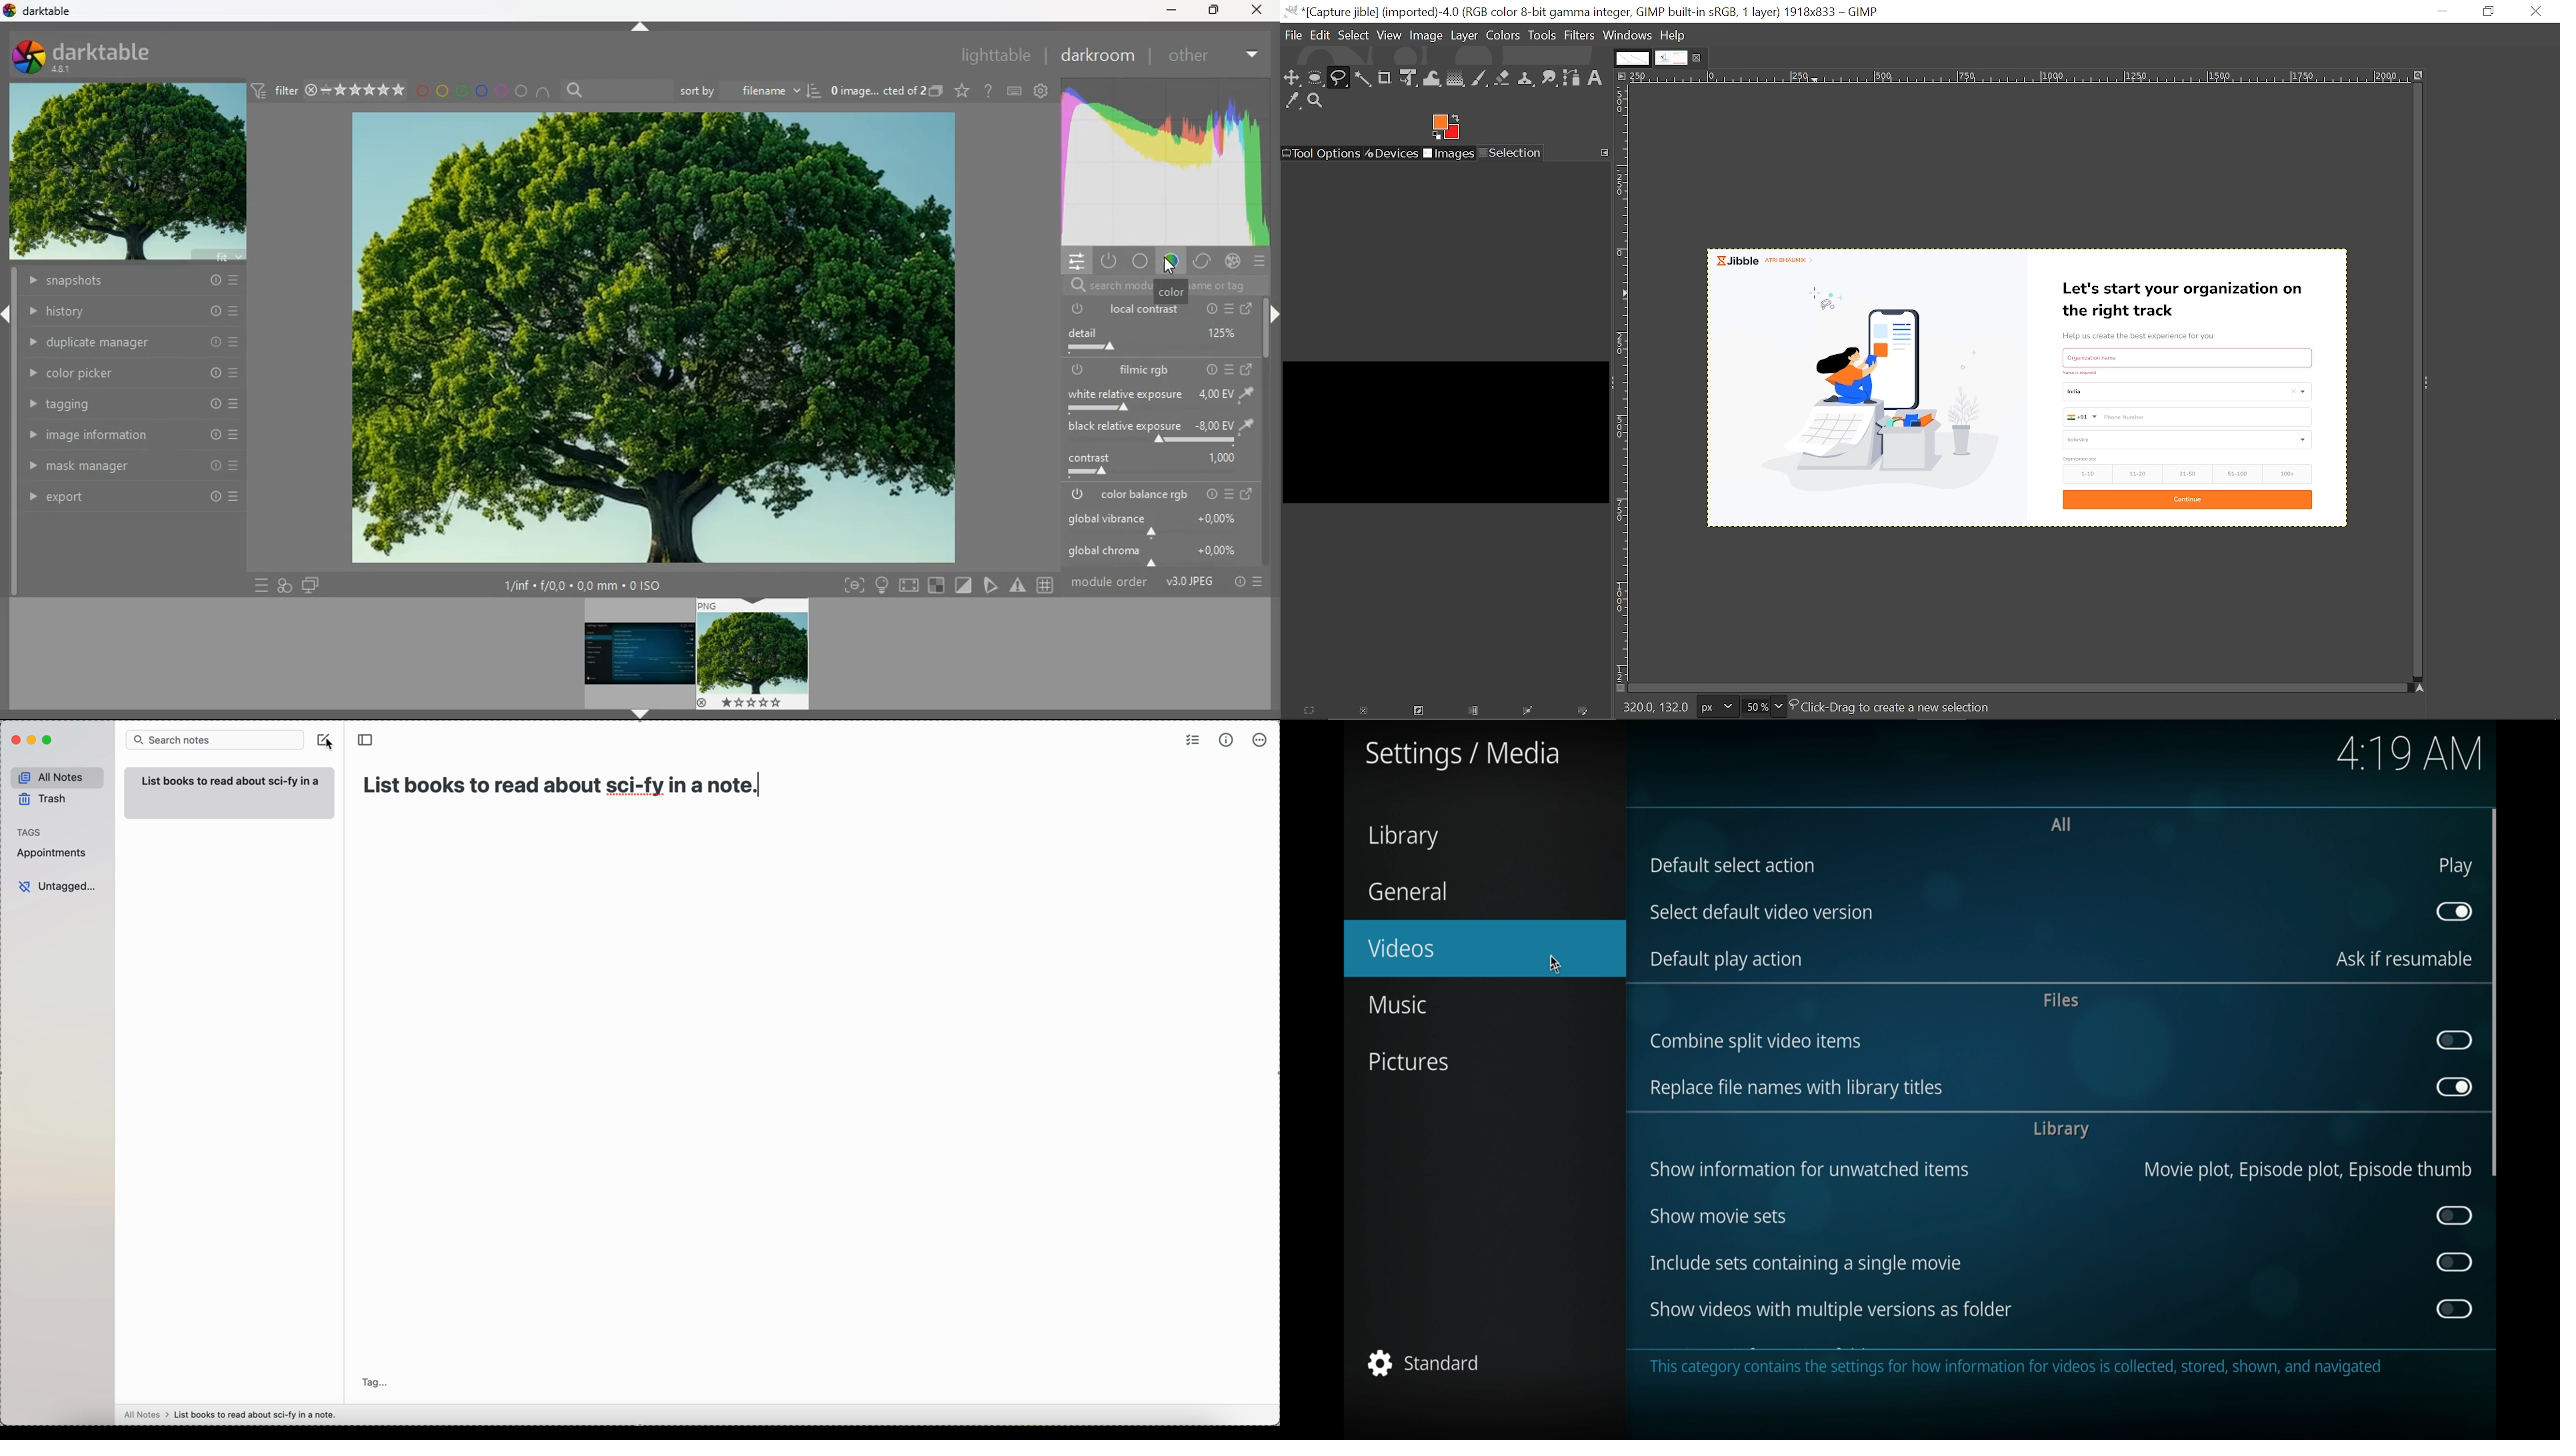  I want to click on darktable, so click(97, 55).